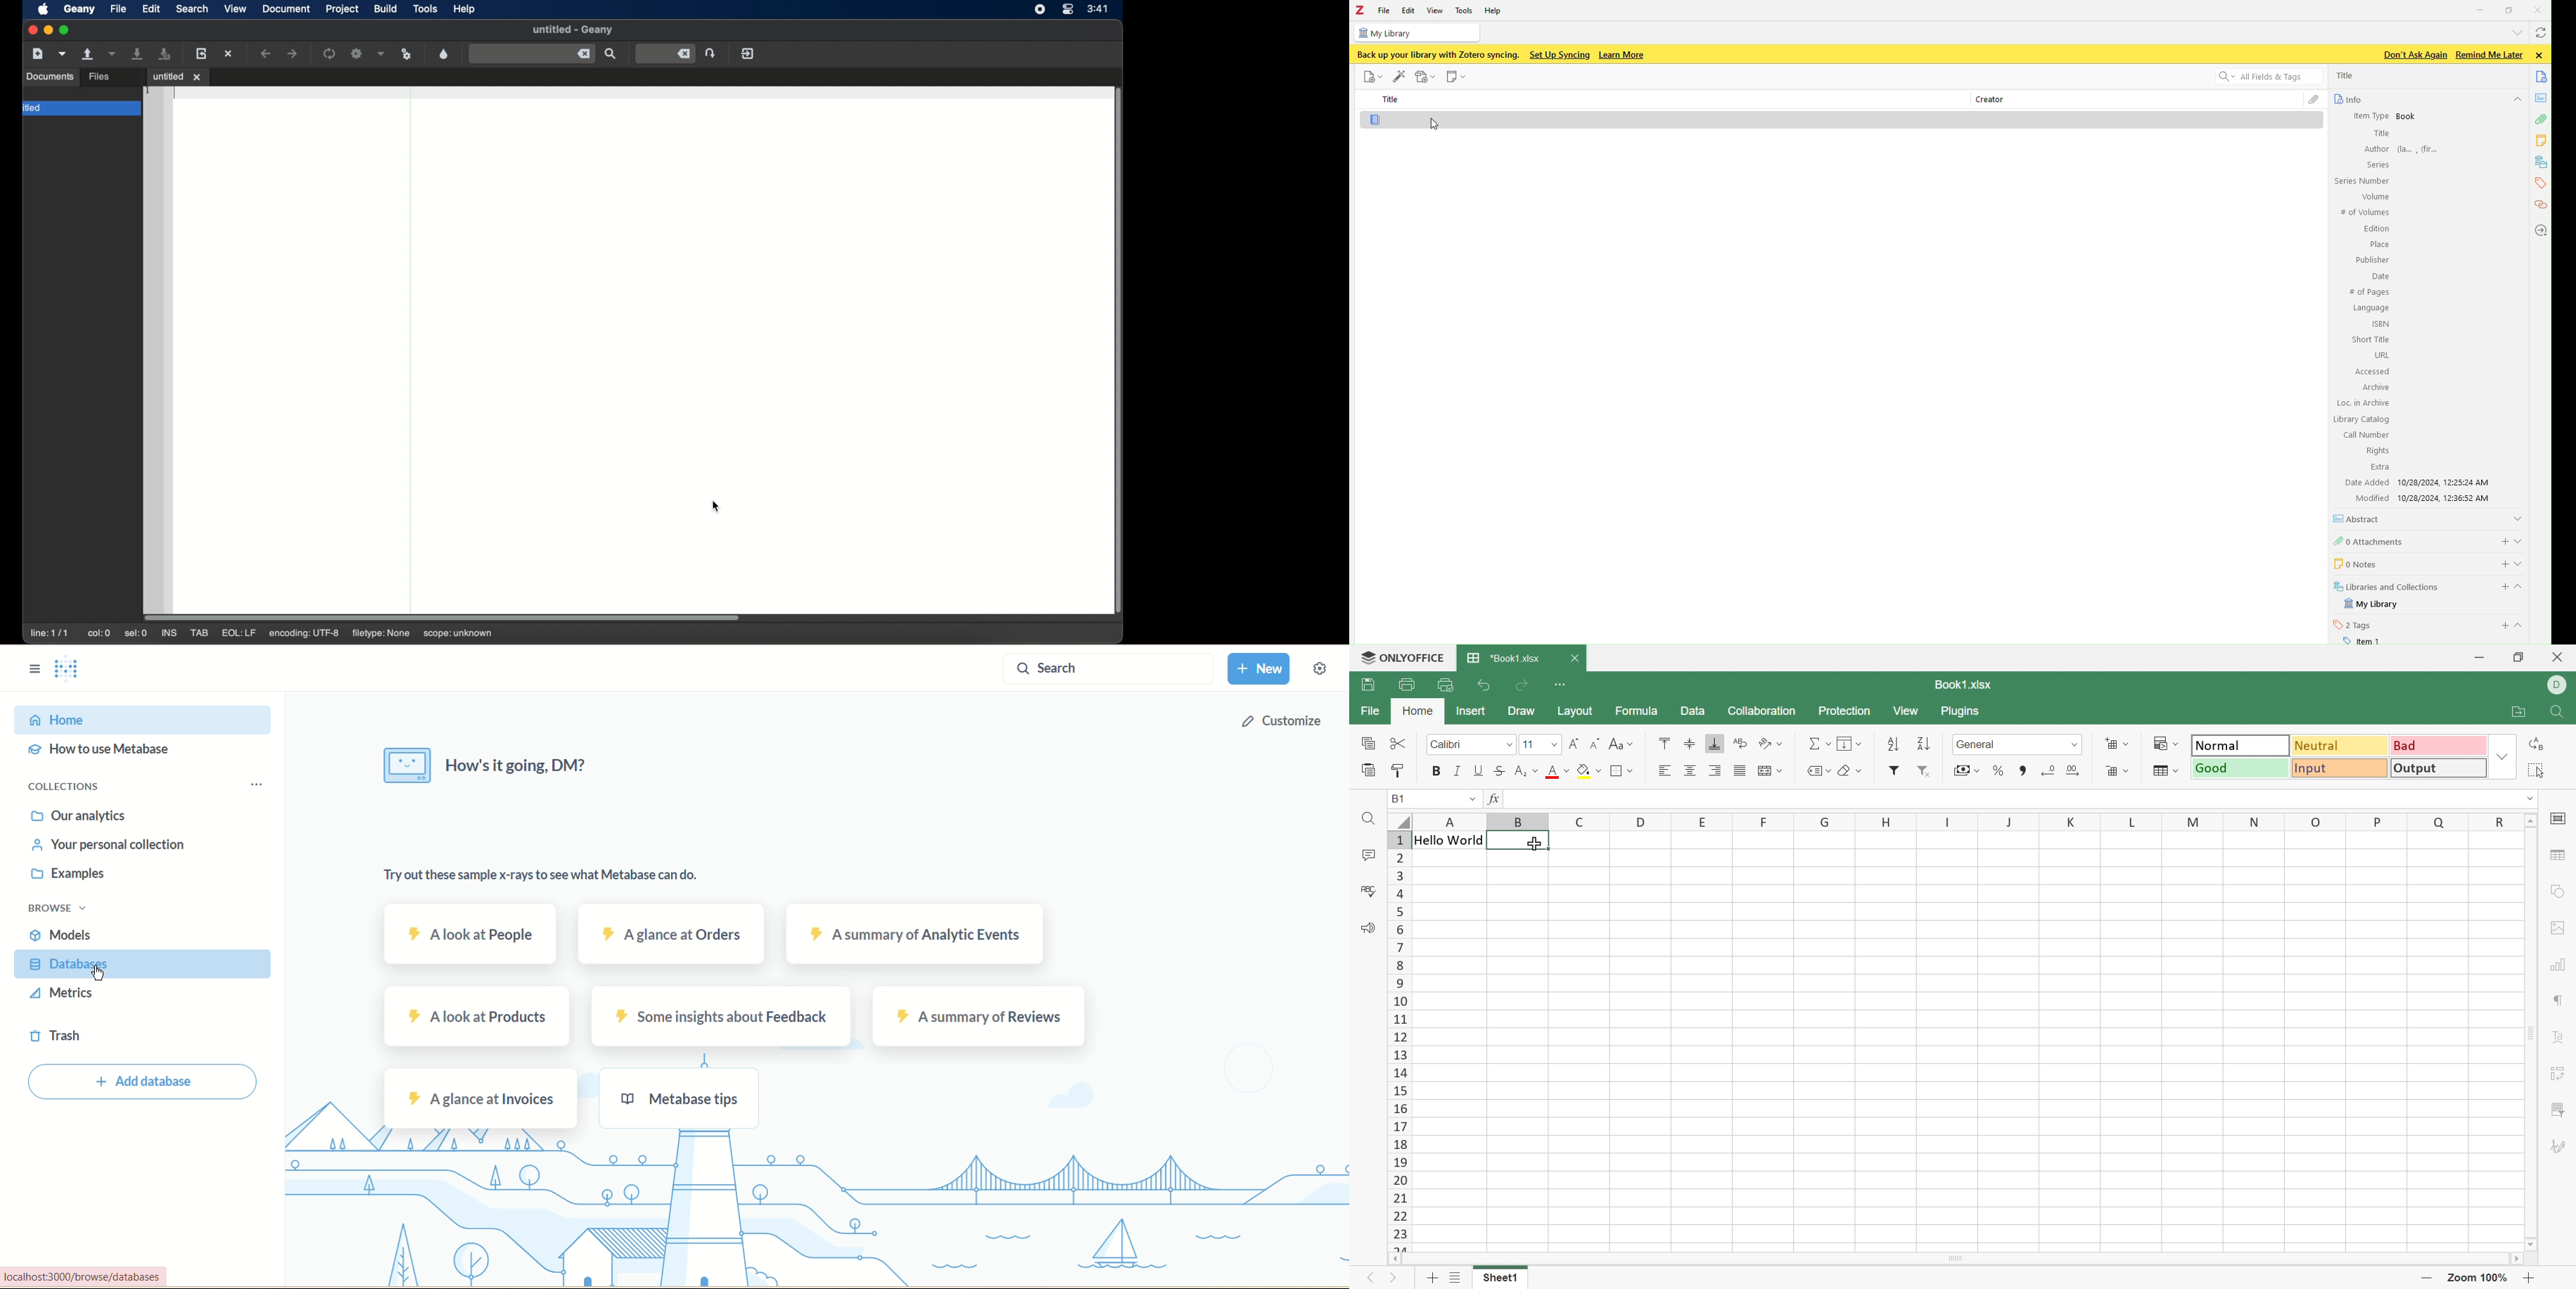  Describe the element at coordinates (2373, 196) in the screenshot. I see `‘Volume` at that location.